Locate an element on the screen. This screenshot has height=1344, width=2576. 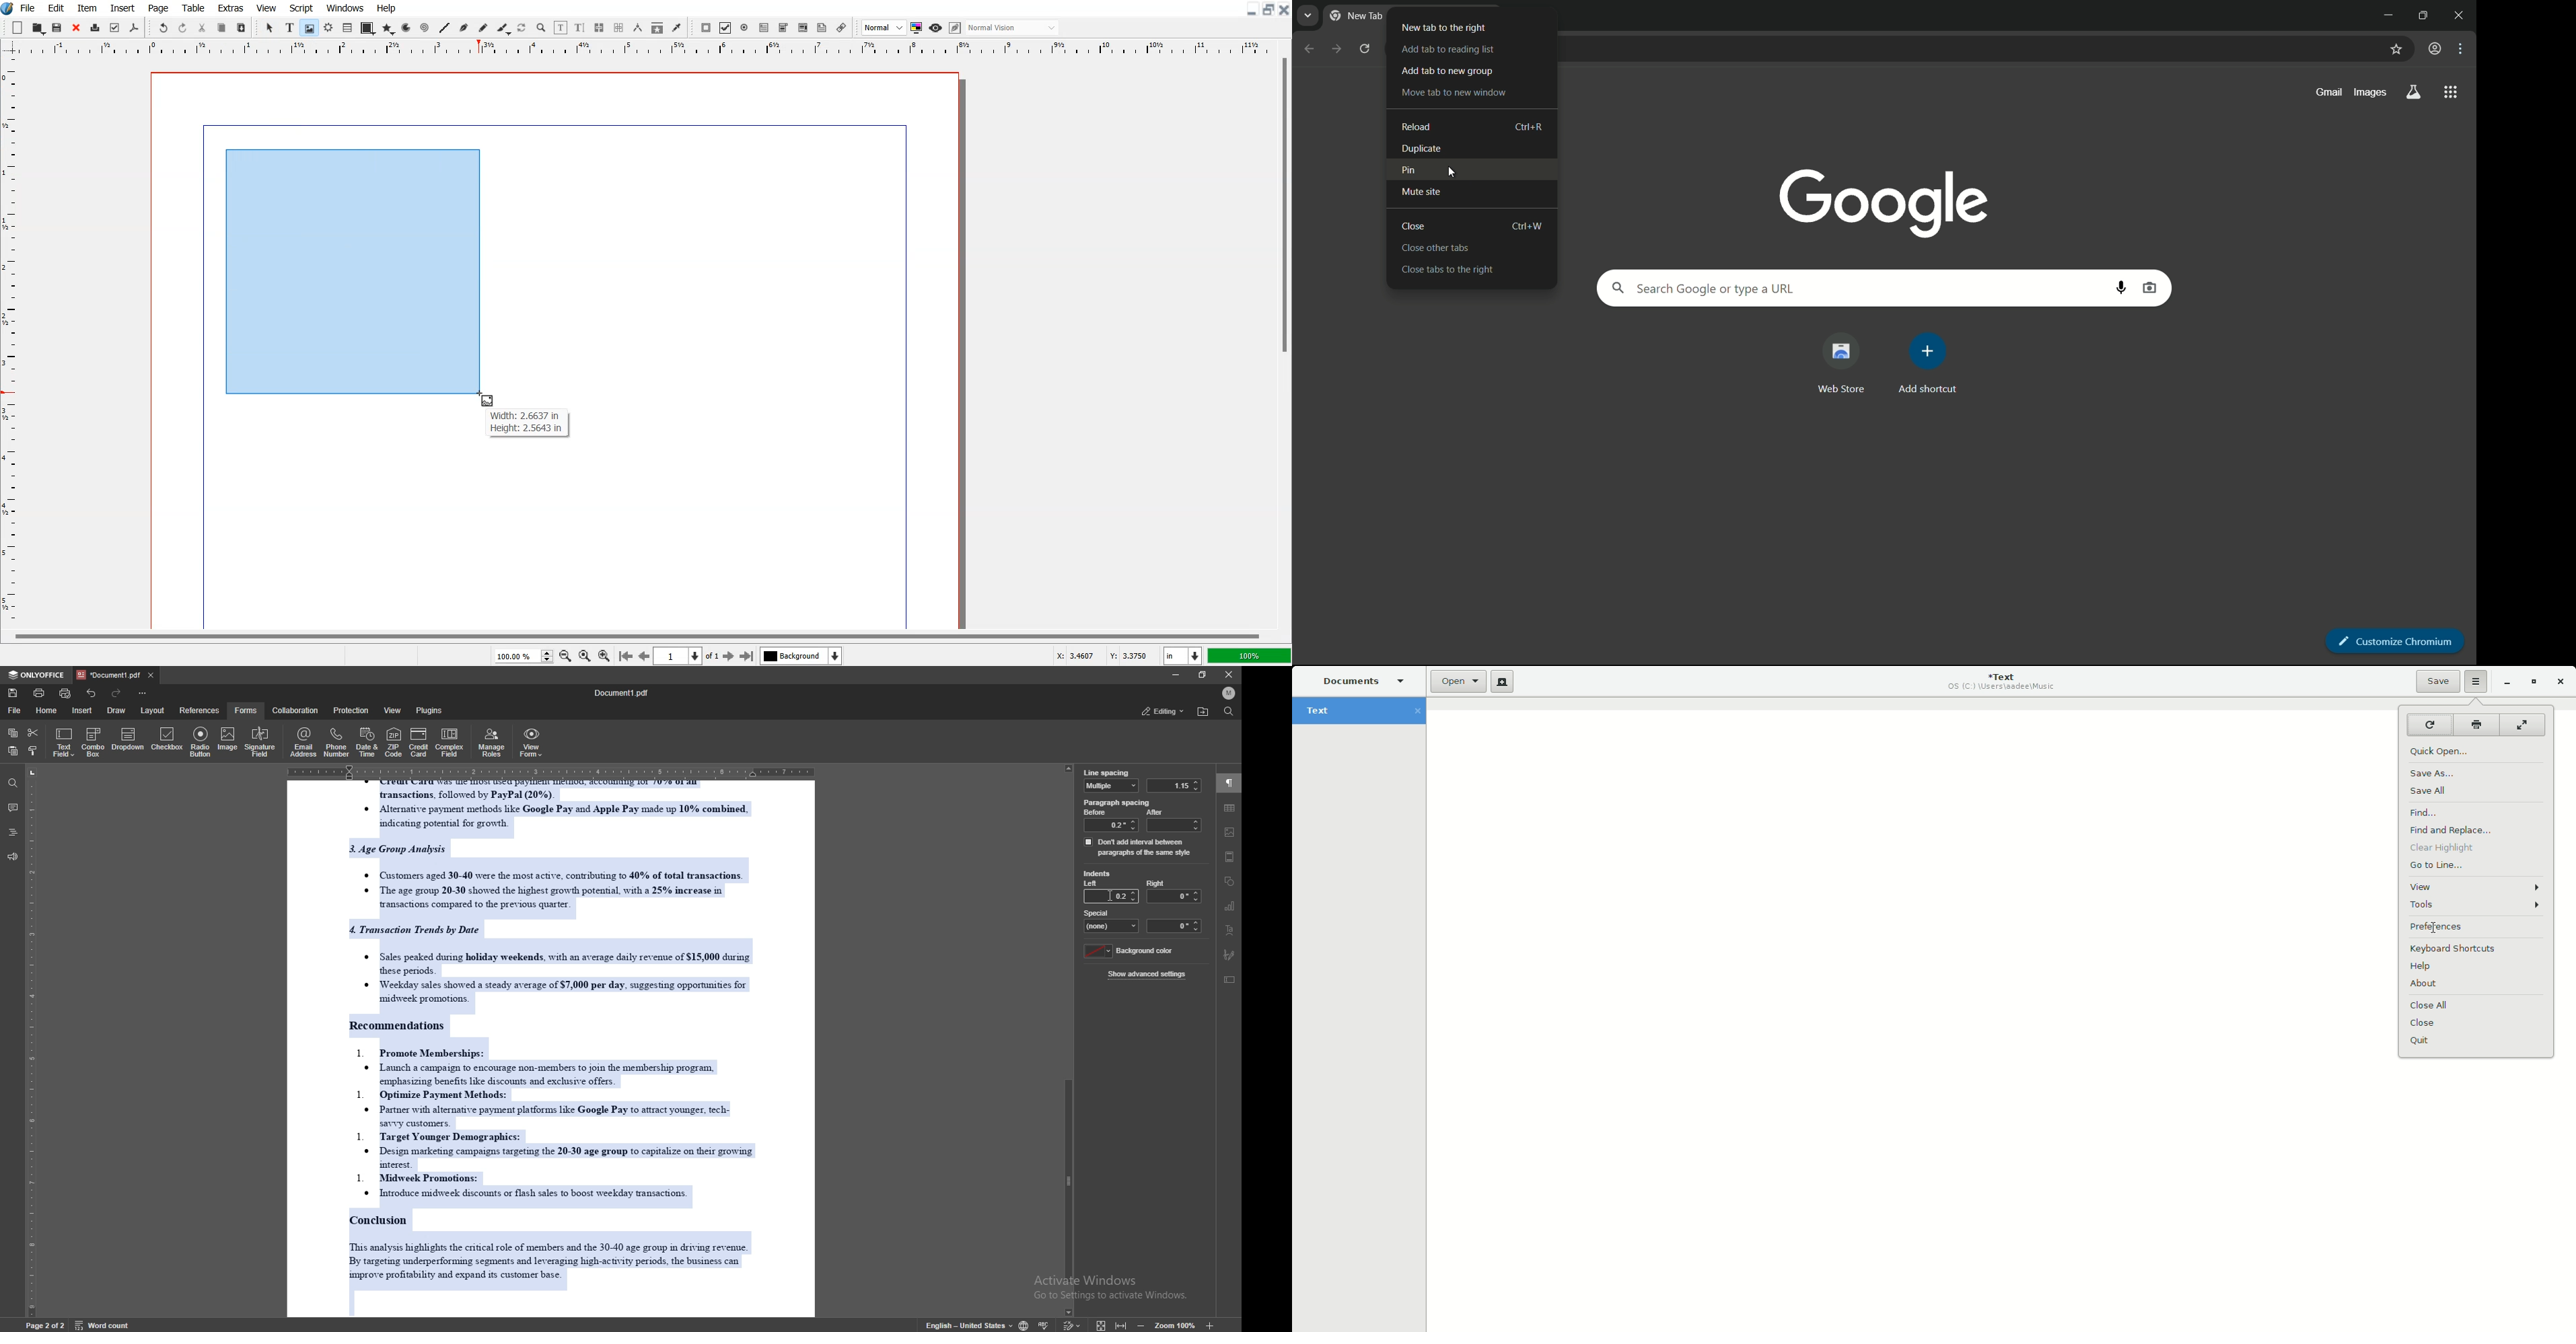
Spiral is located at coordinates (424, 27).